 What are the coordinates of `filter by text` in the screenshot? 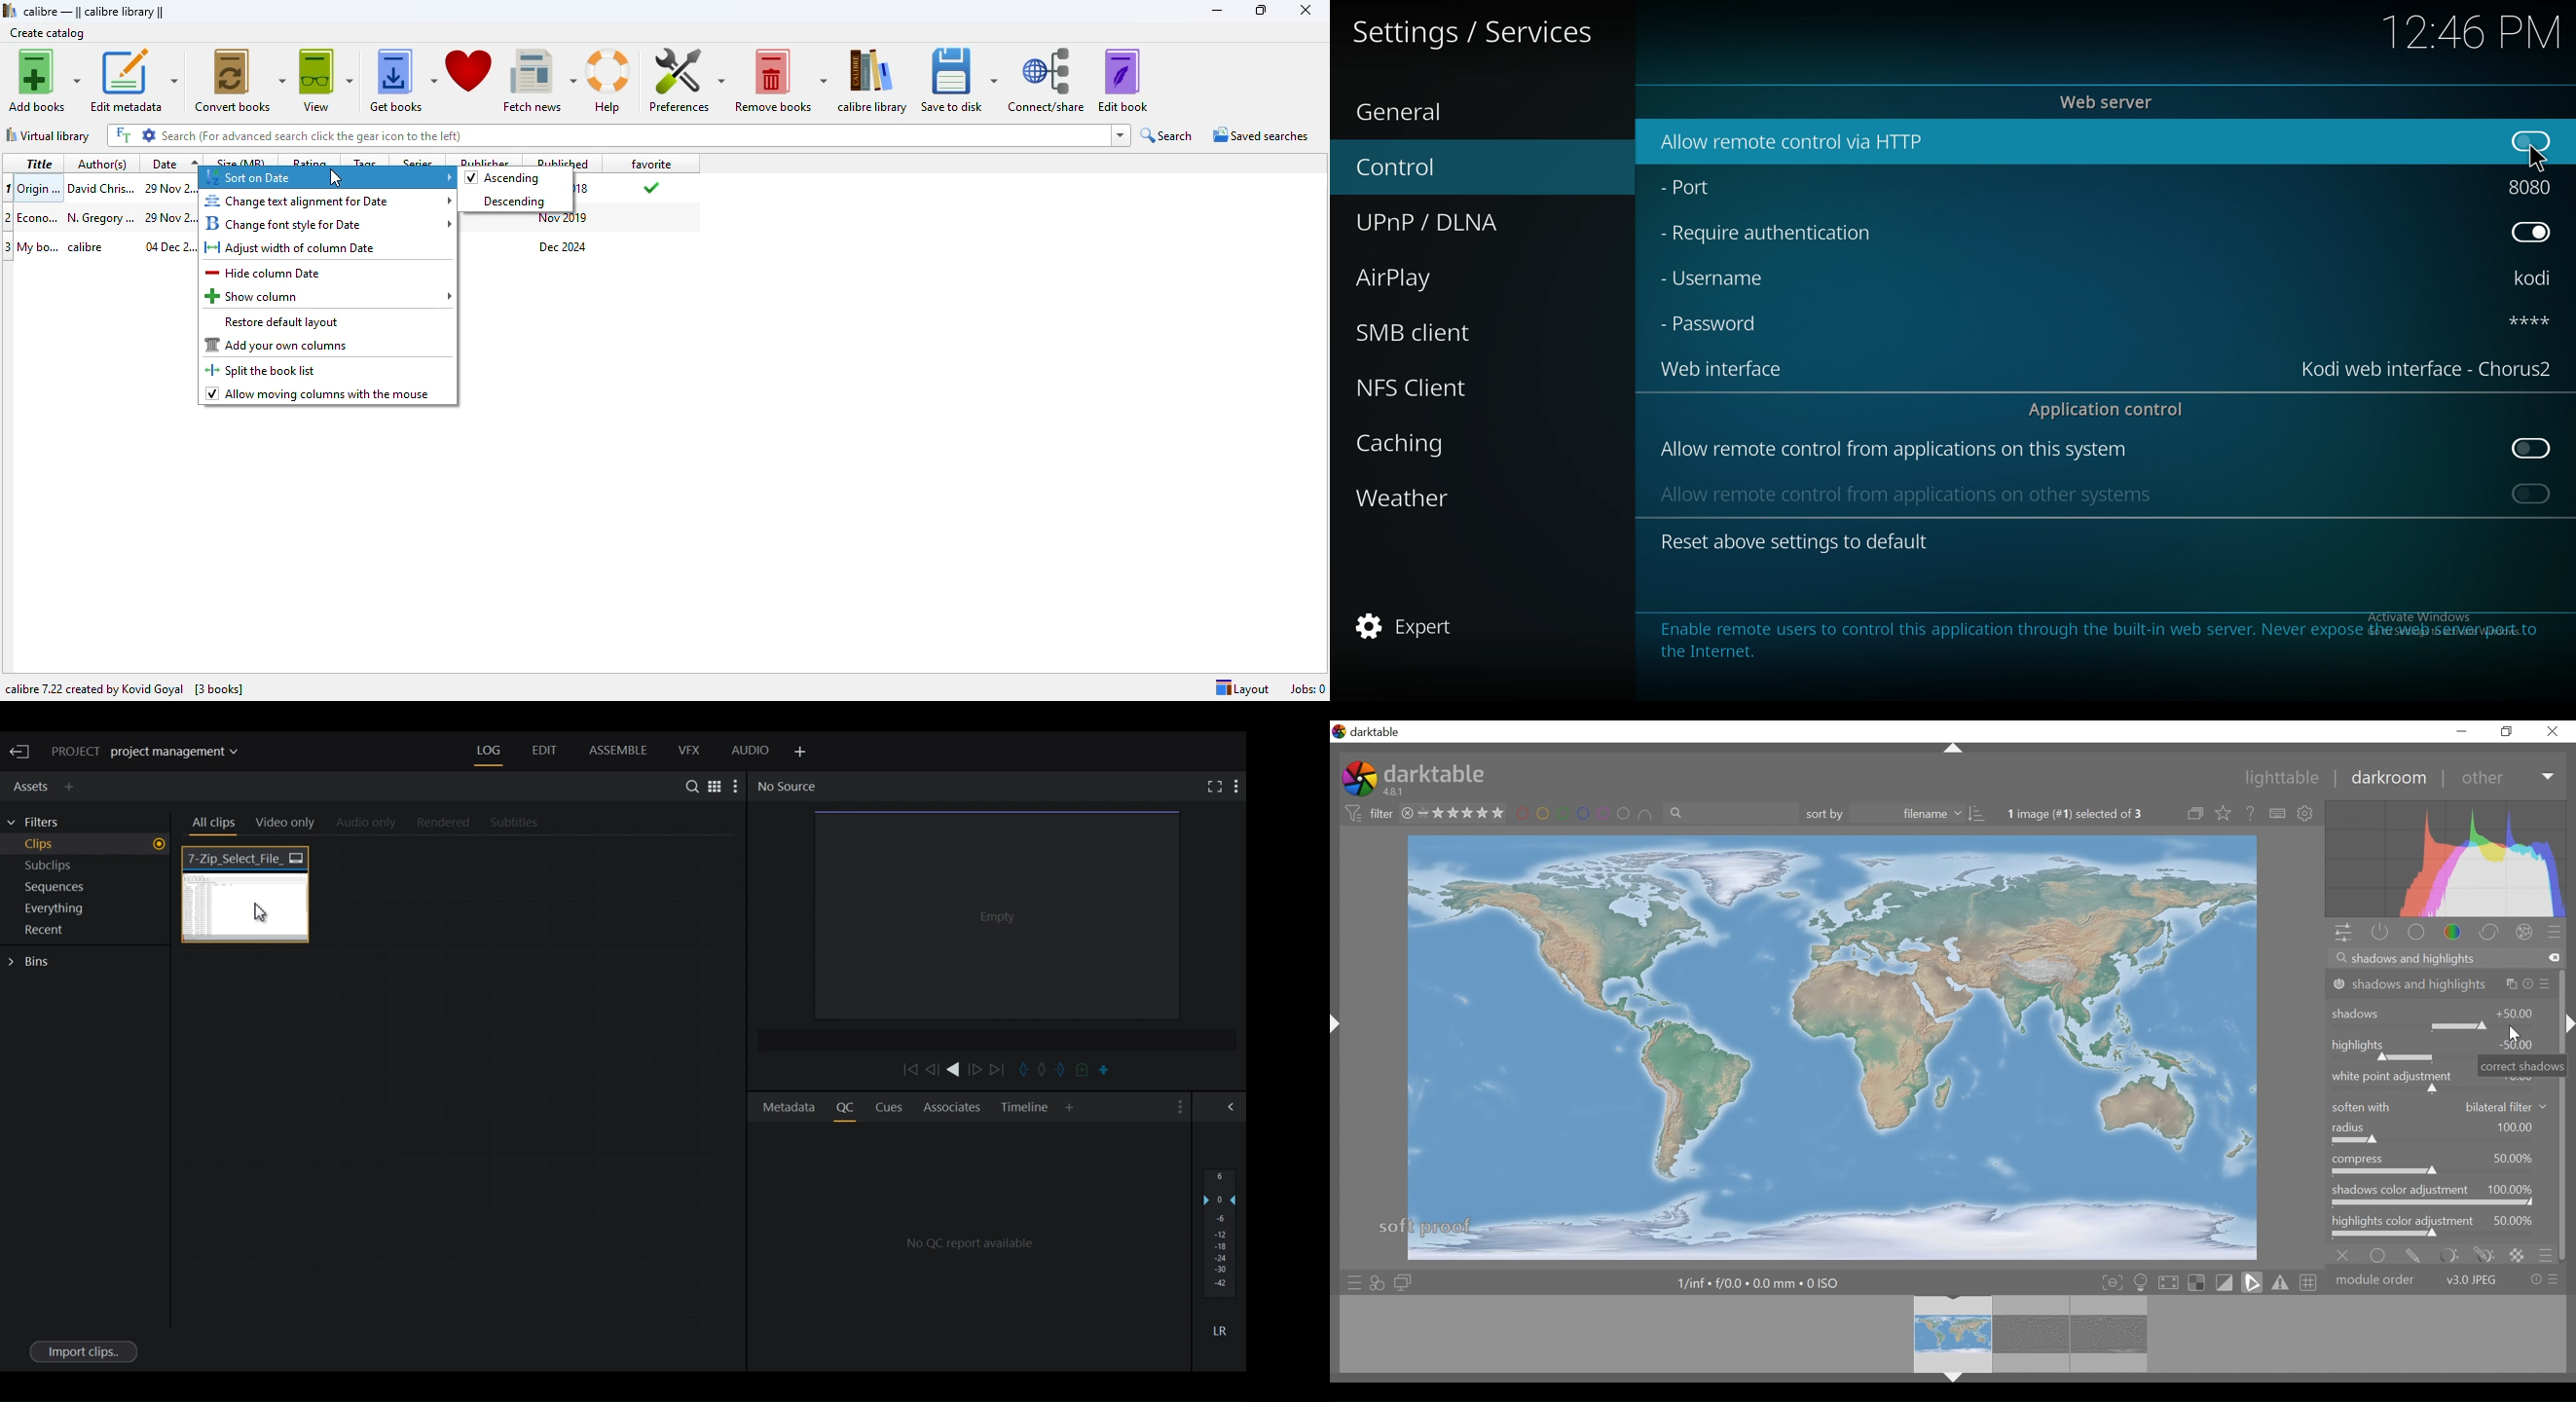 It's located at (1730, 815).